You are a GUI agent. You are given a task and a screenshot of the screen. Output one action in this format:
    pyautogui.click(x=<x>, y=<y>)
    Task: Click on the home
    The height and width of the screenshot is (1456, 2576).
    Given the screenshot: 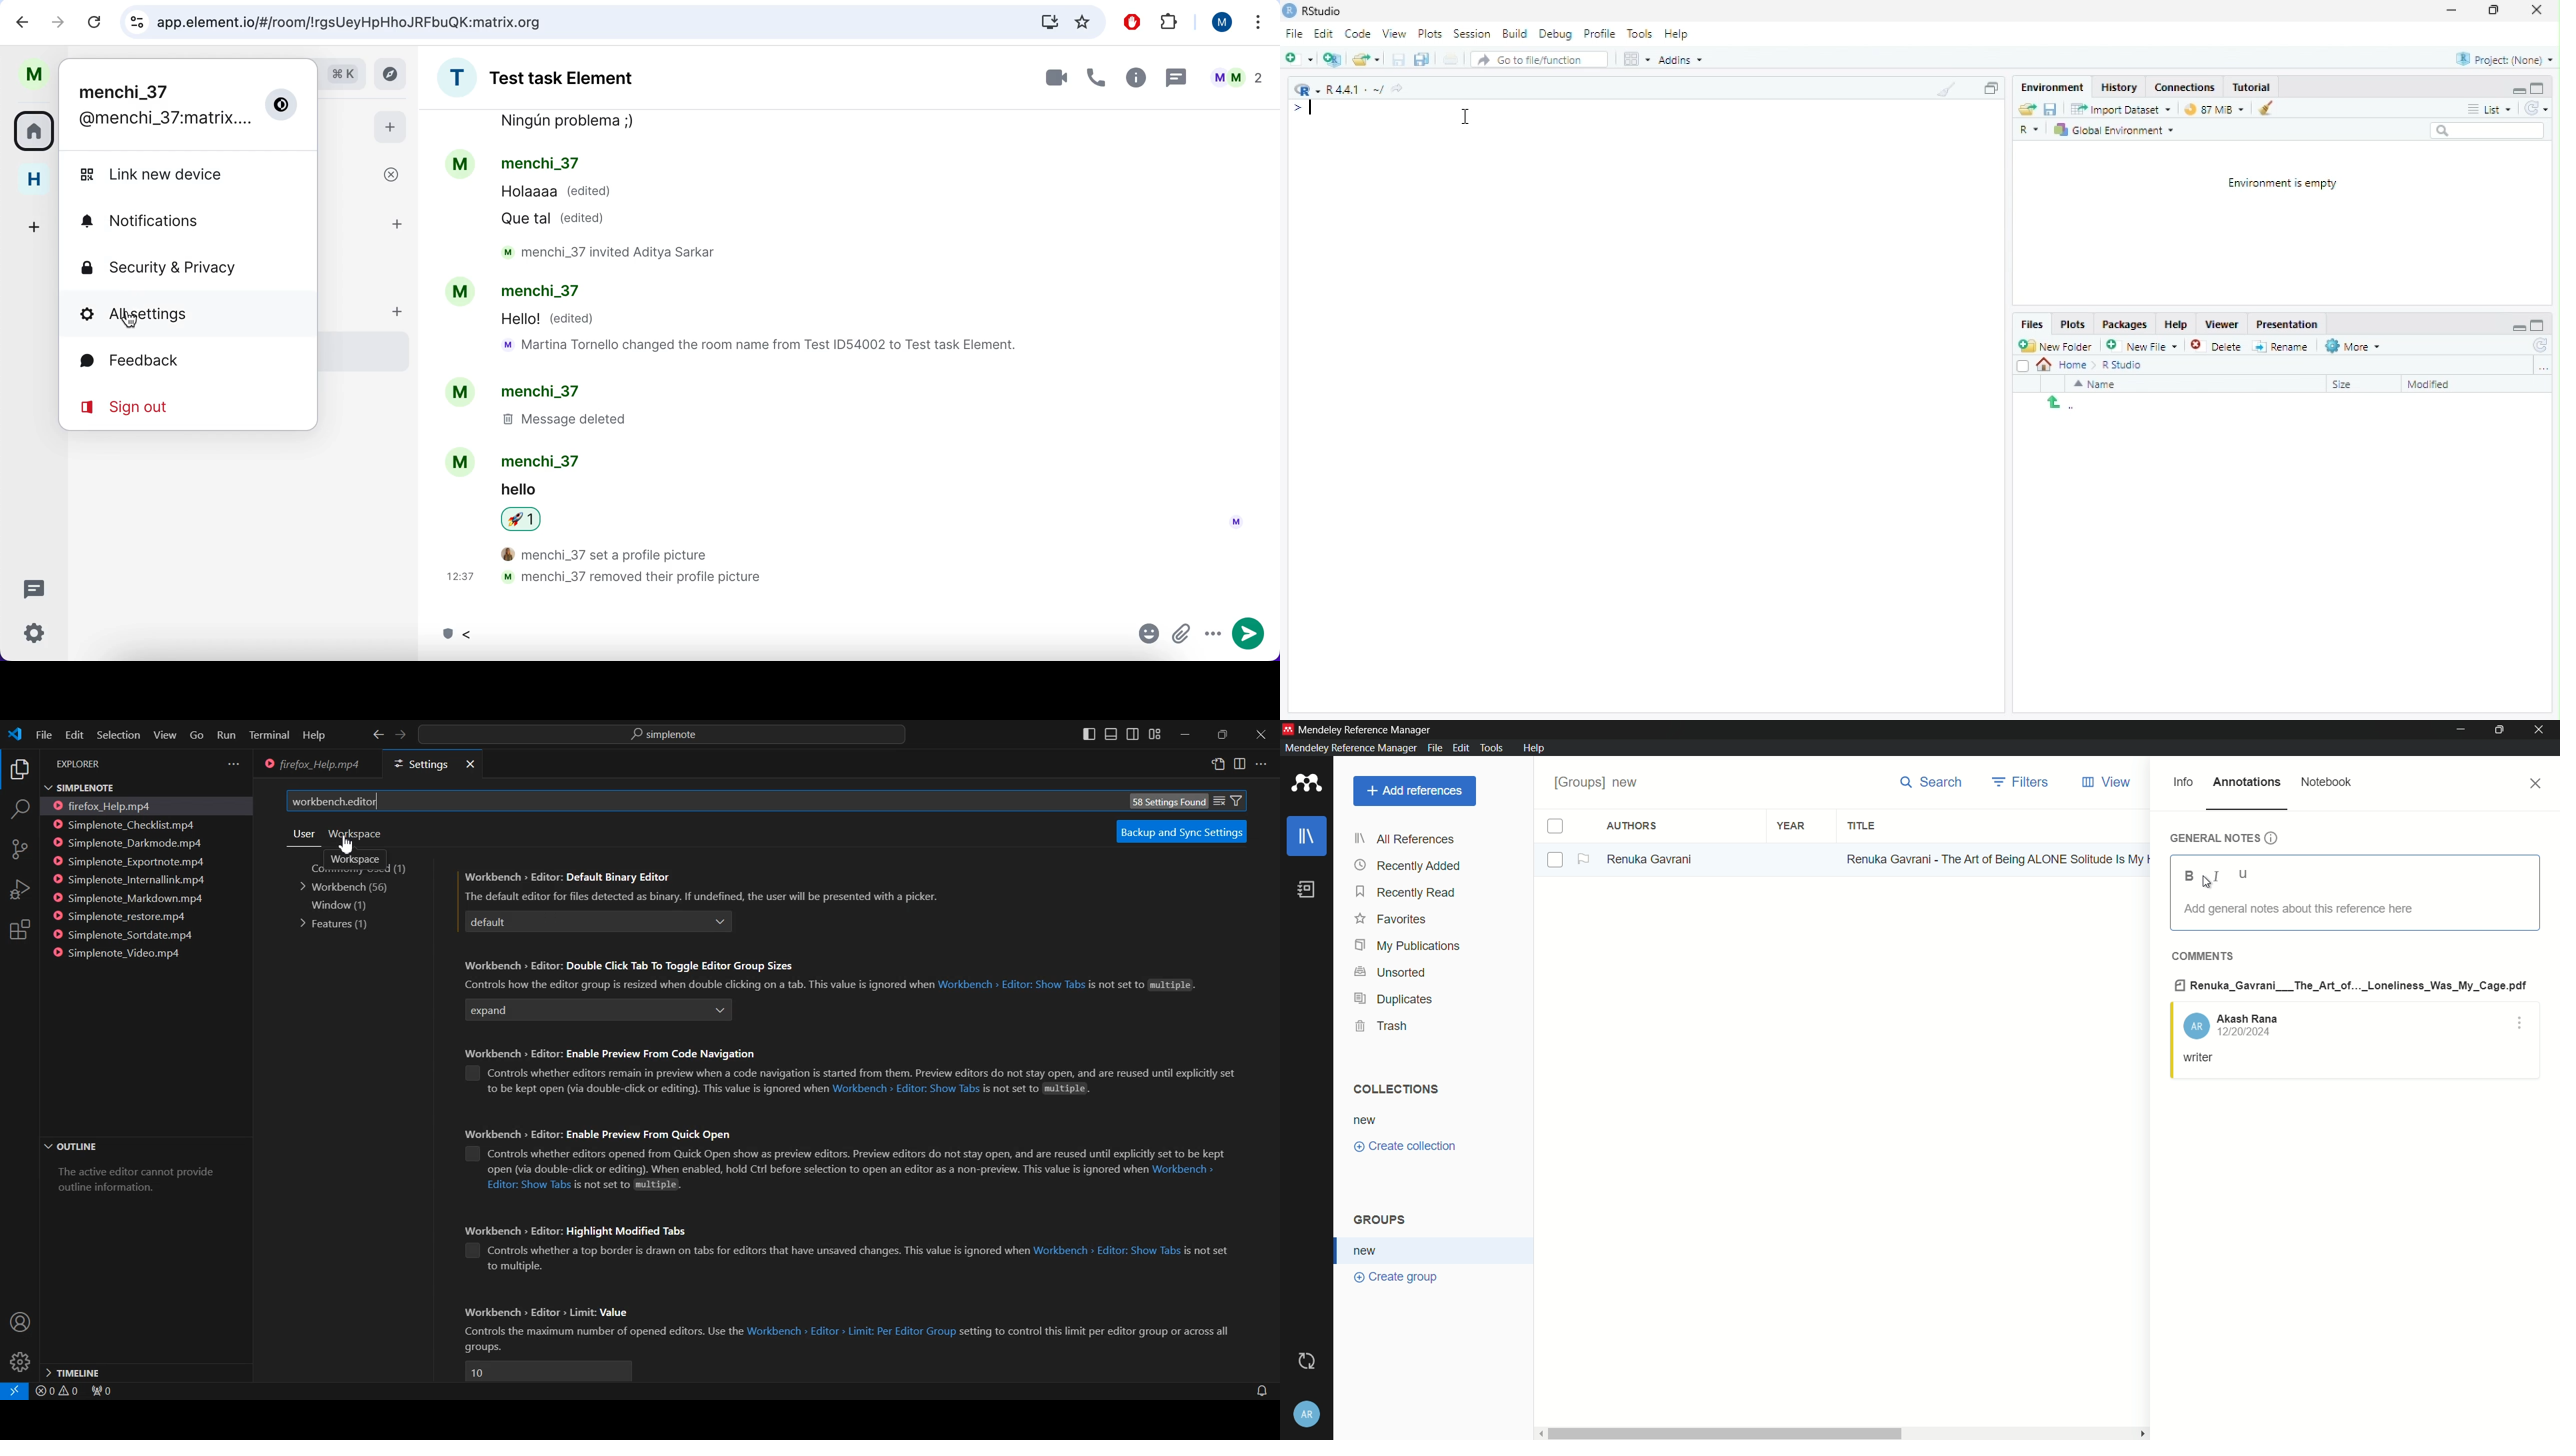 What is the action you would take?
    pyautogui.click(x=33, y=182)
    